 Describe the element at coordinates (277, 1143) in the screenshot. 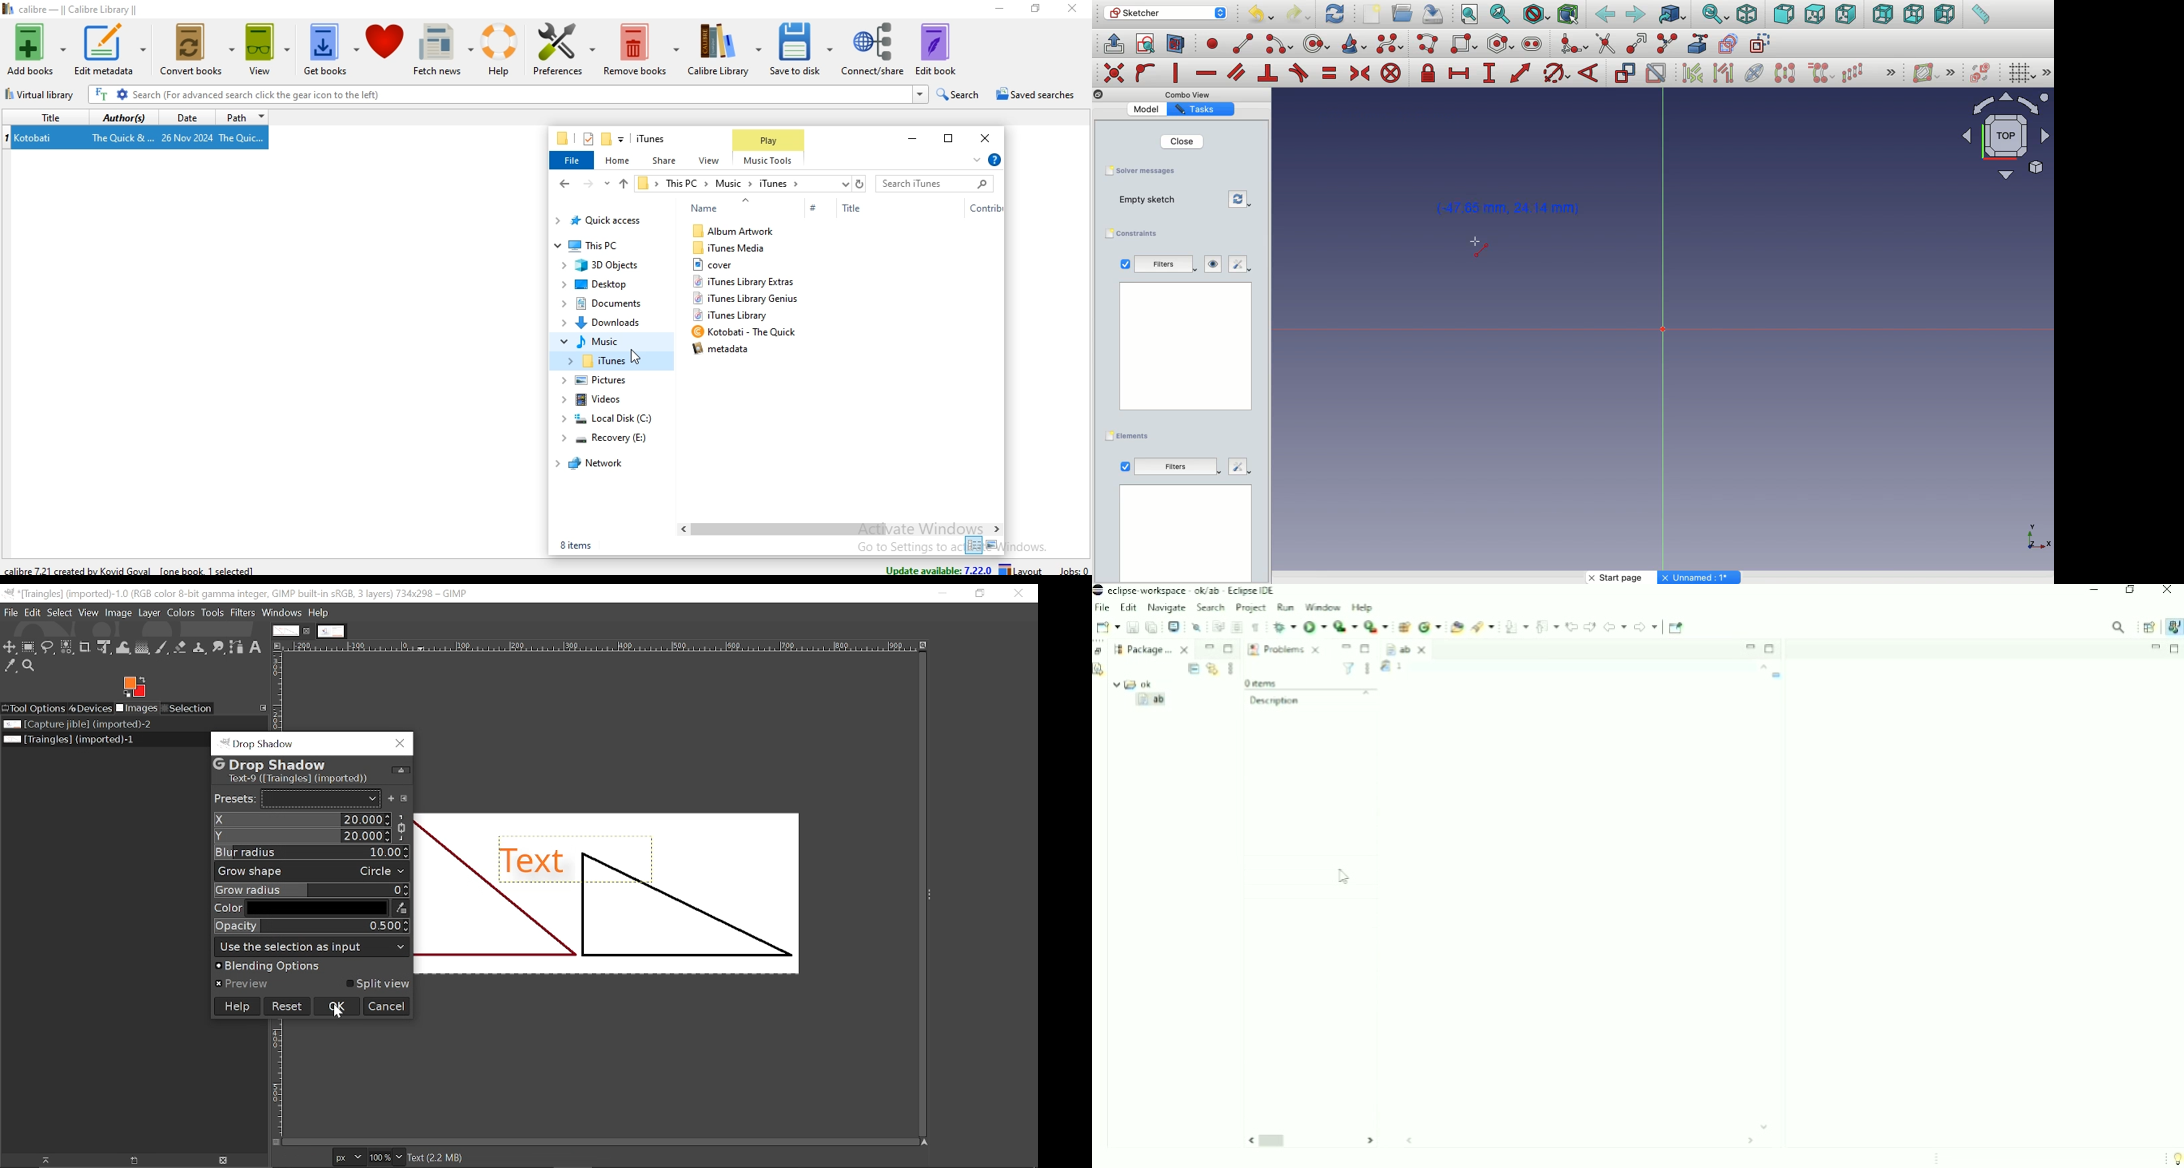

I see `Toggle quick mask on/off` at that location.